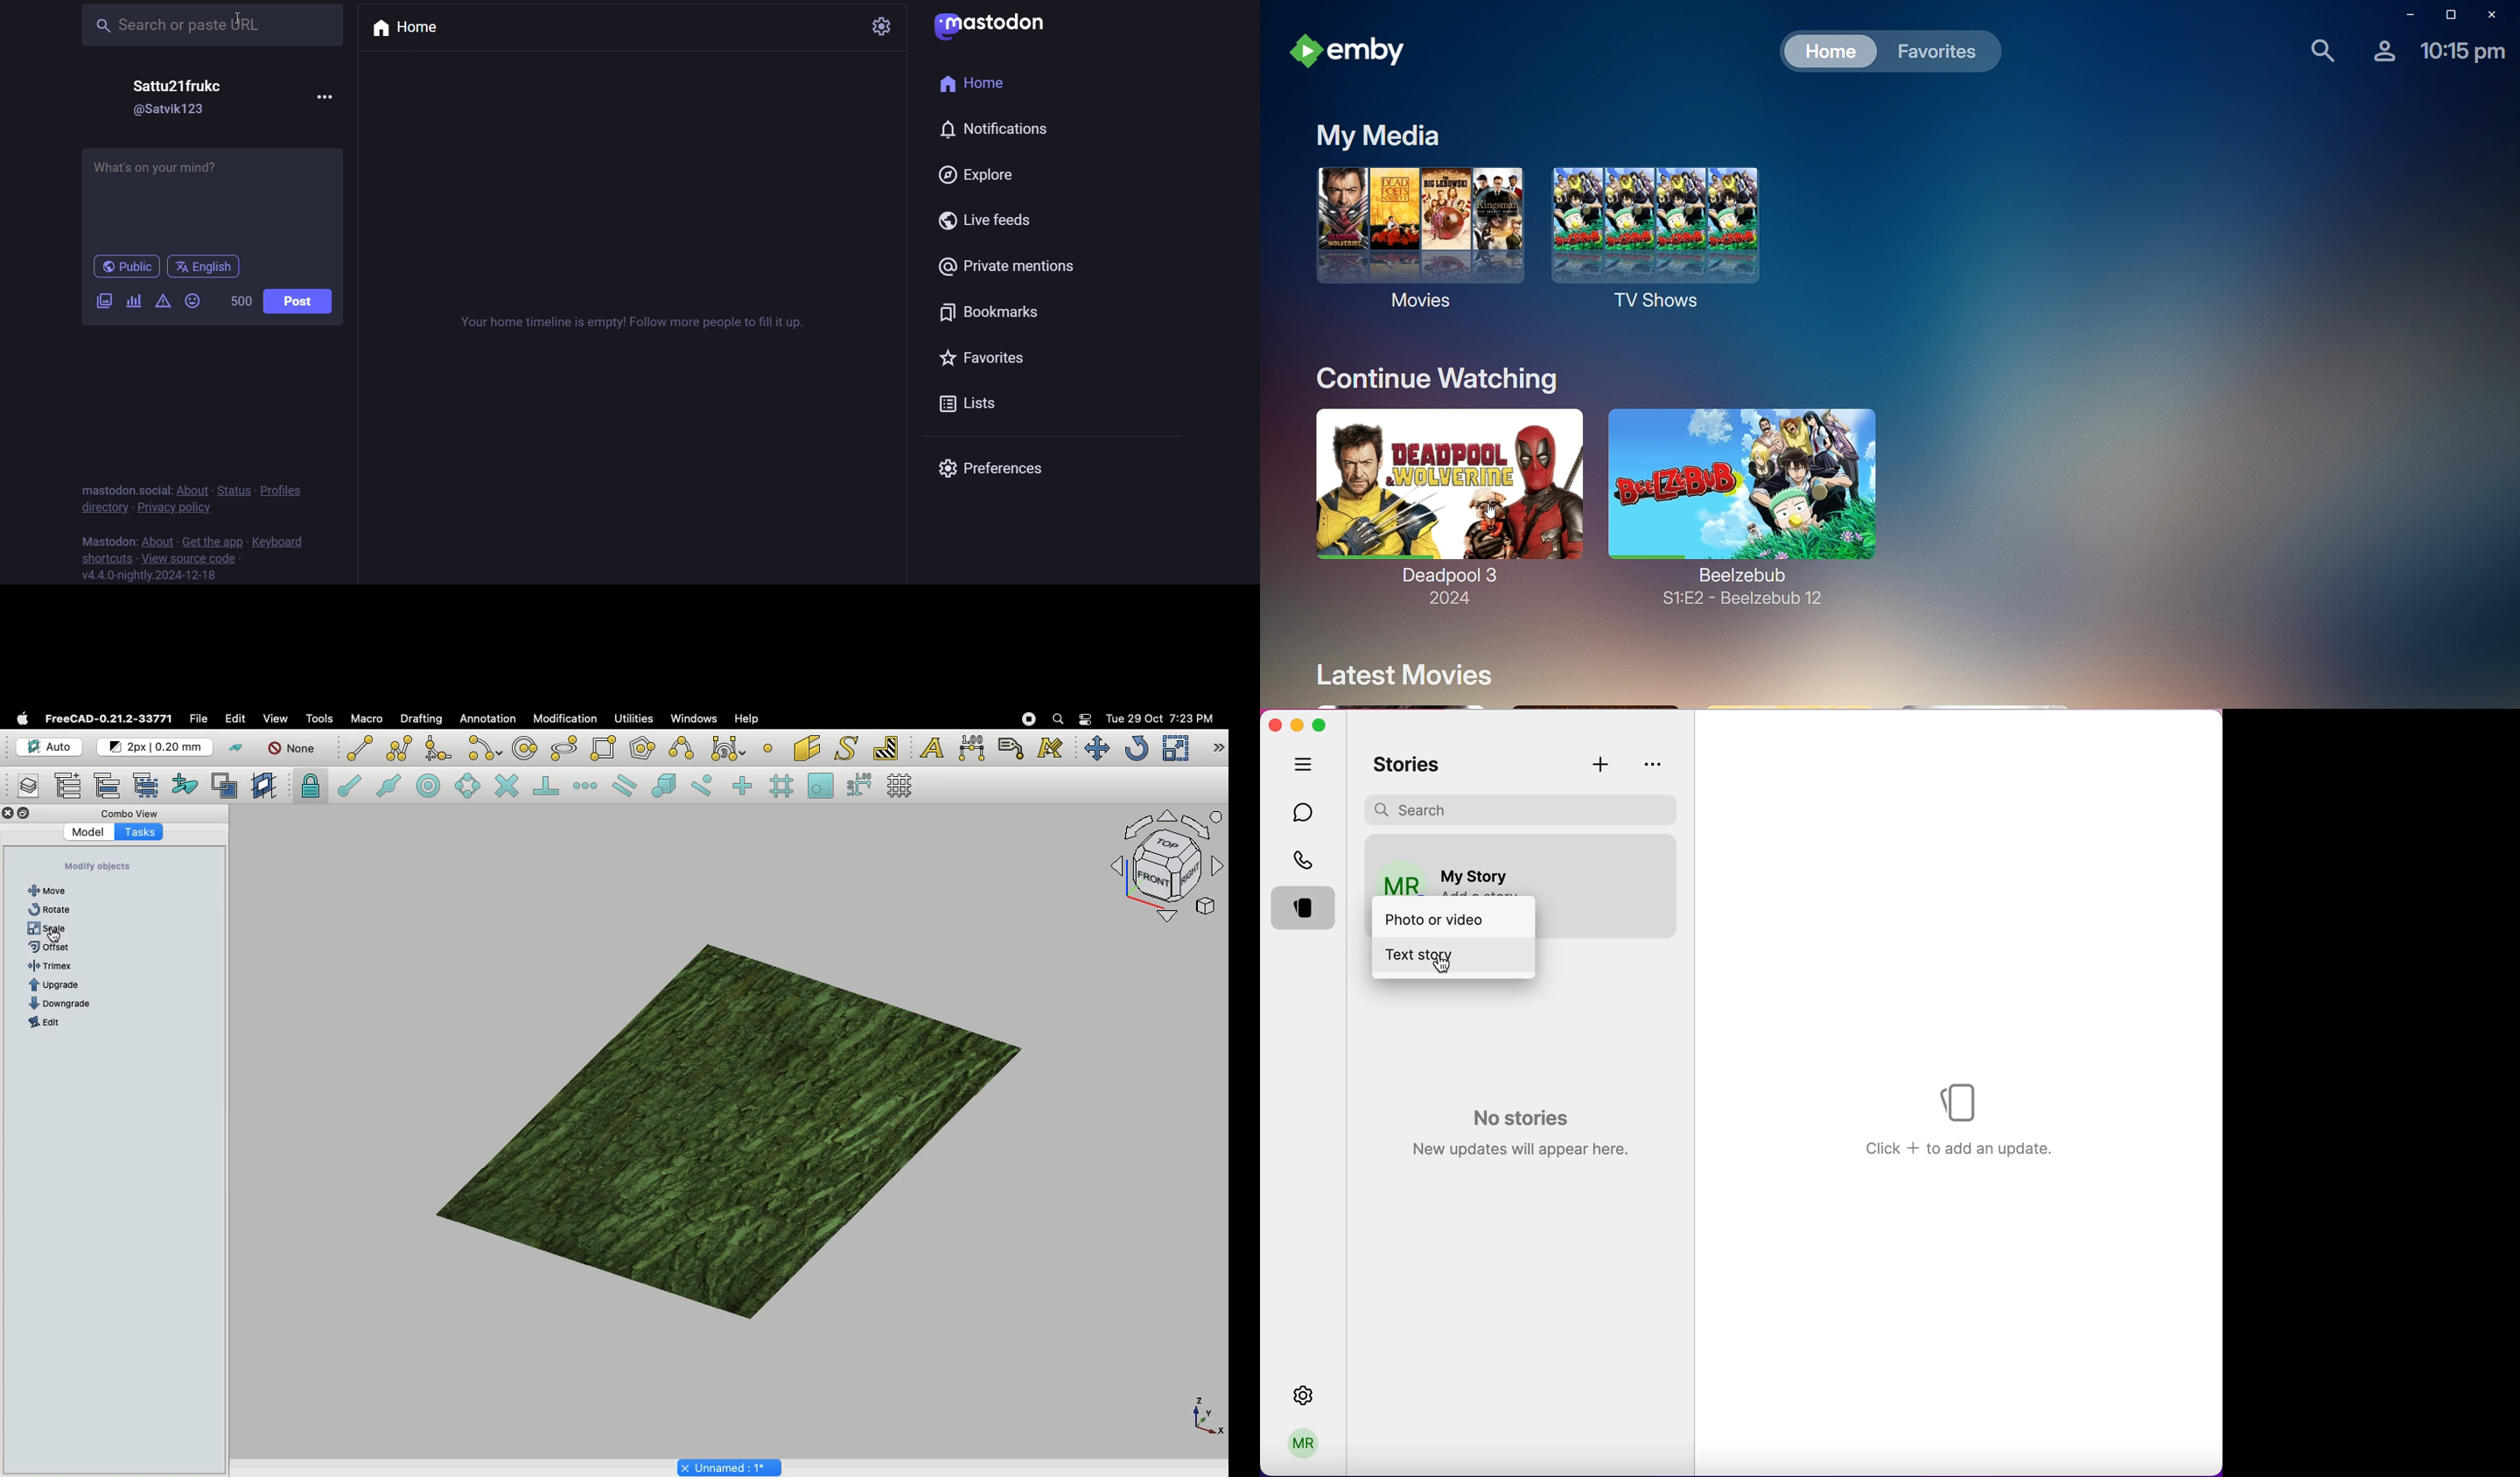 This screenshot has width=2520, height=1484. I want to click on Time, so click(2466, 56).